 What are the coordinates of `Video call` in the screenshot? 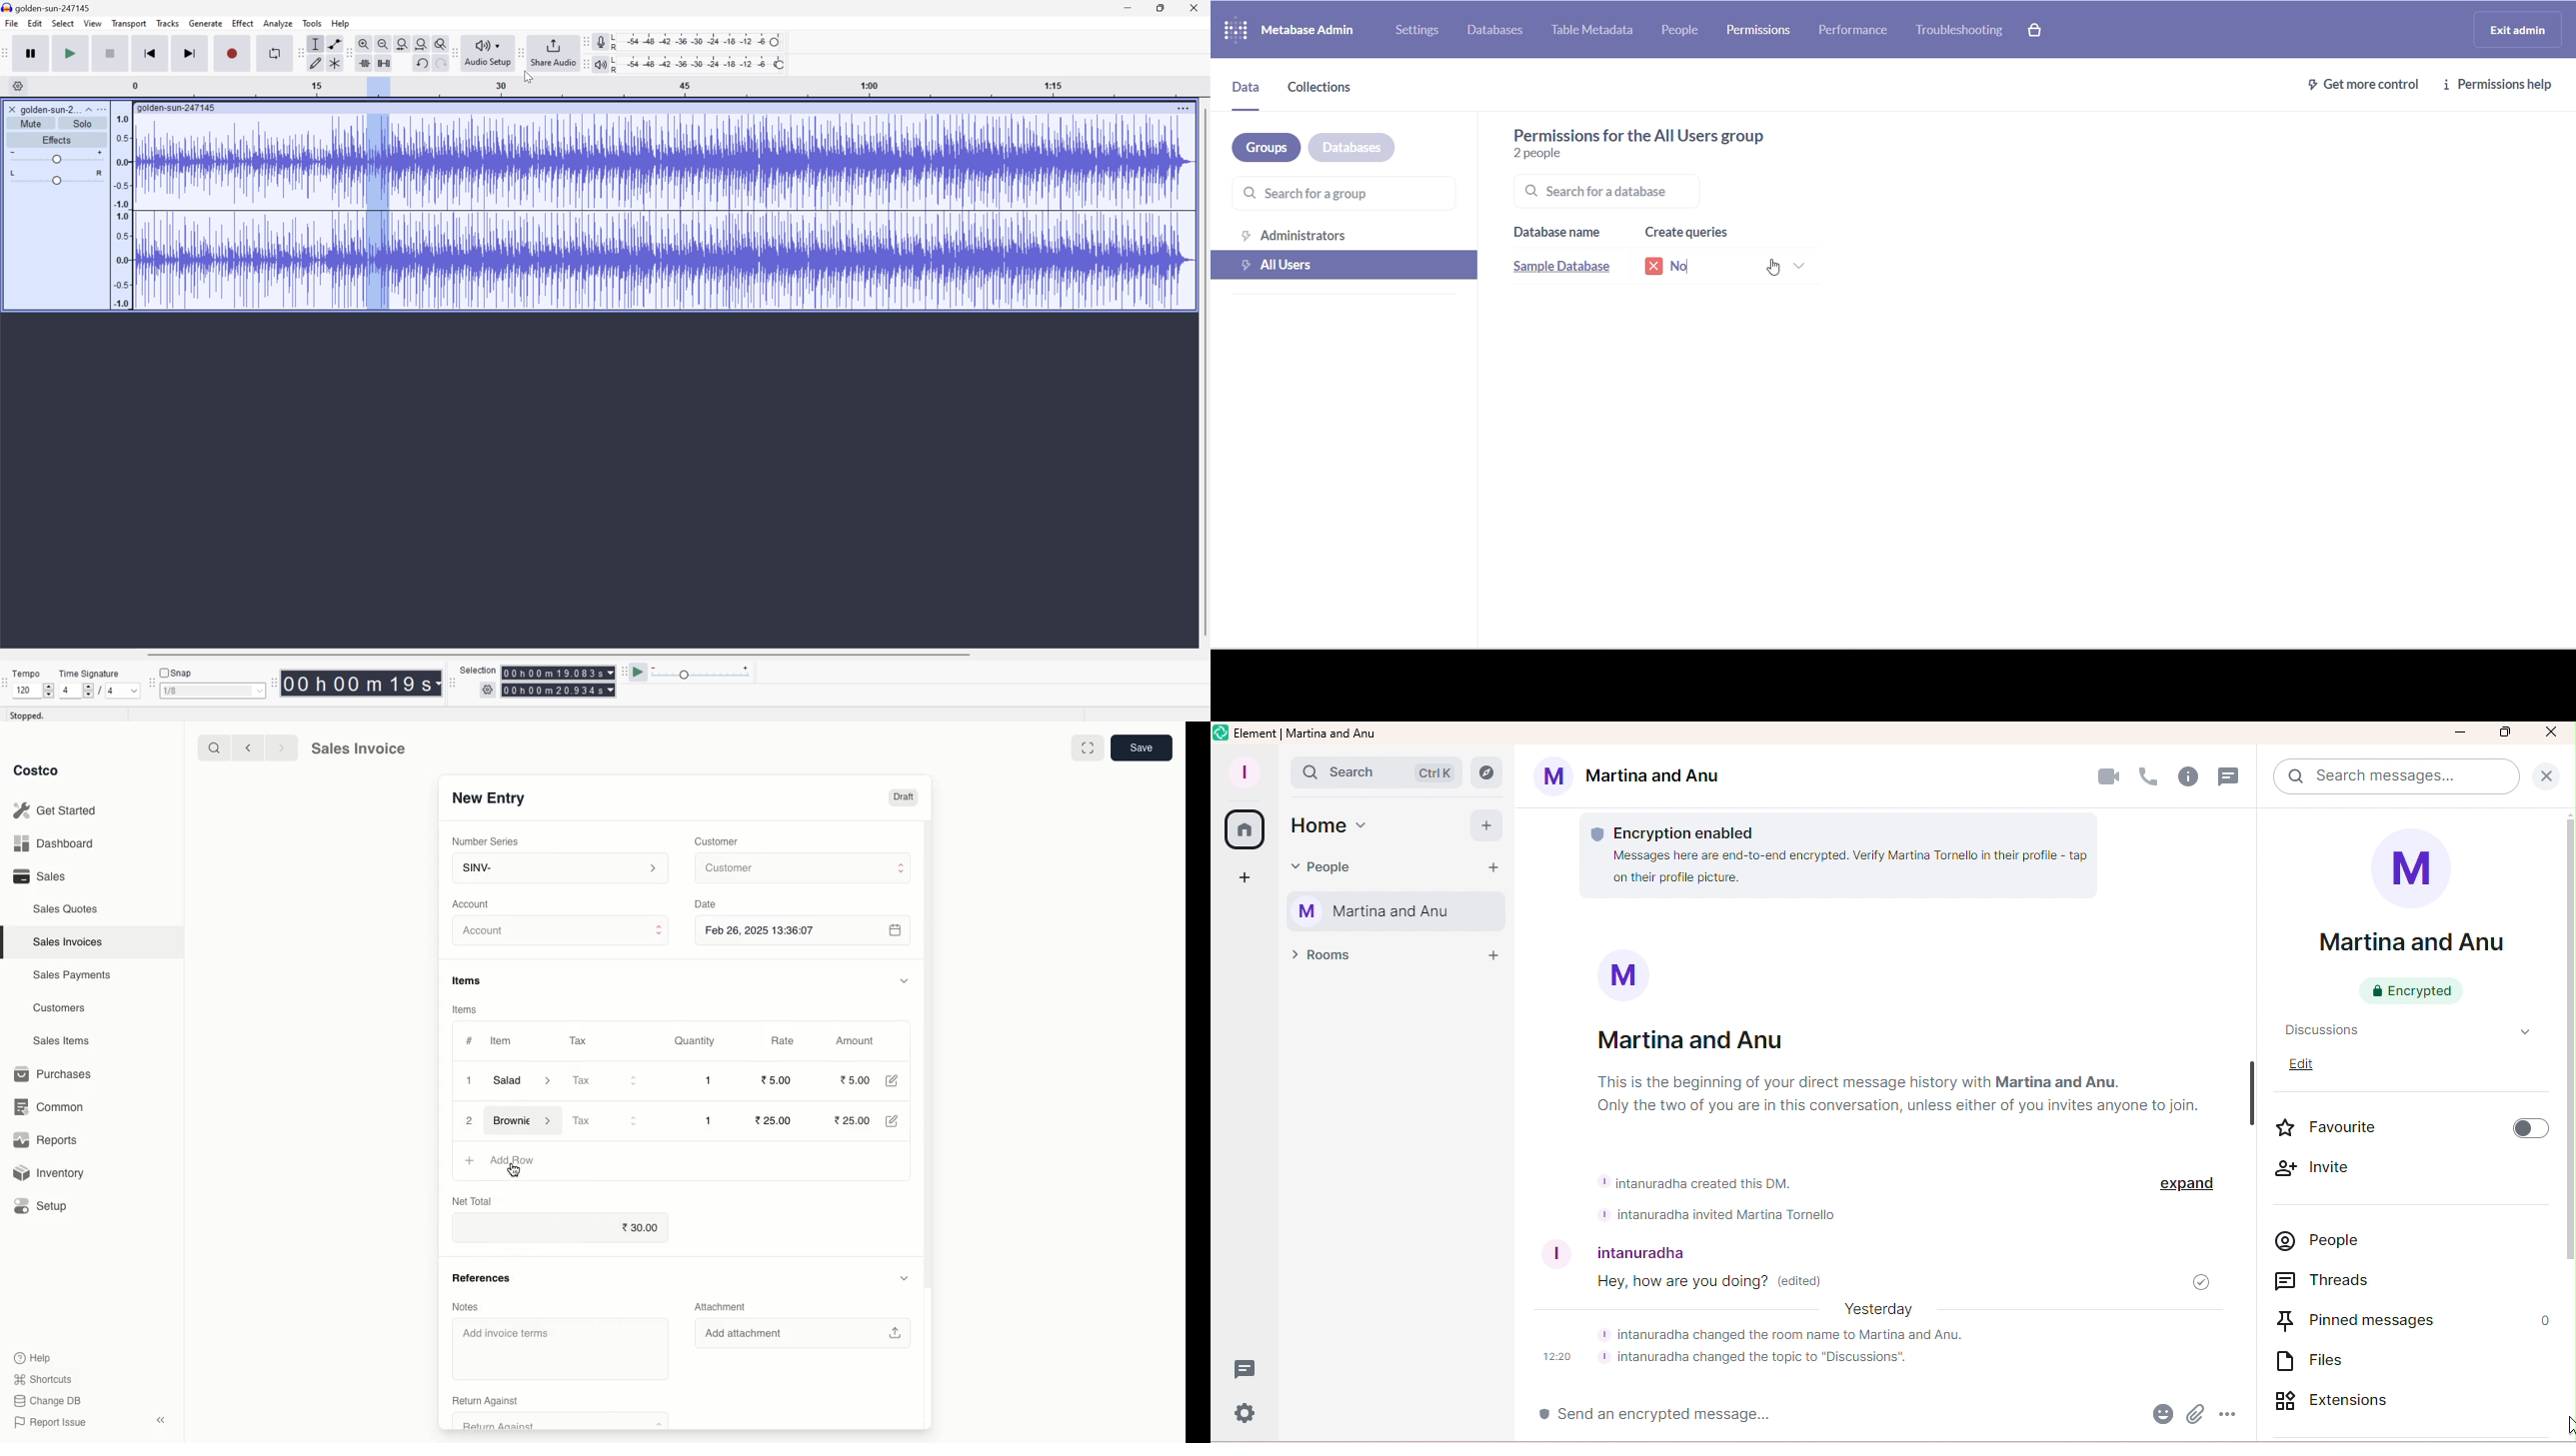 It's located at (2426, 780).